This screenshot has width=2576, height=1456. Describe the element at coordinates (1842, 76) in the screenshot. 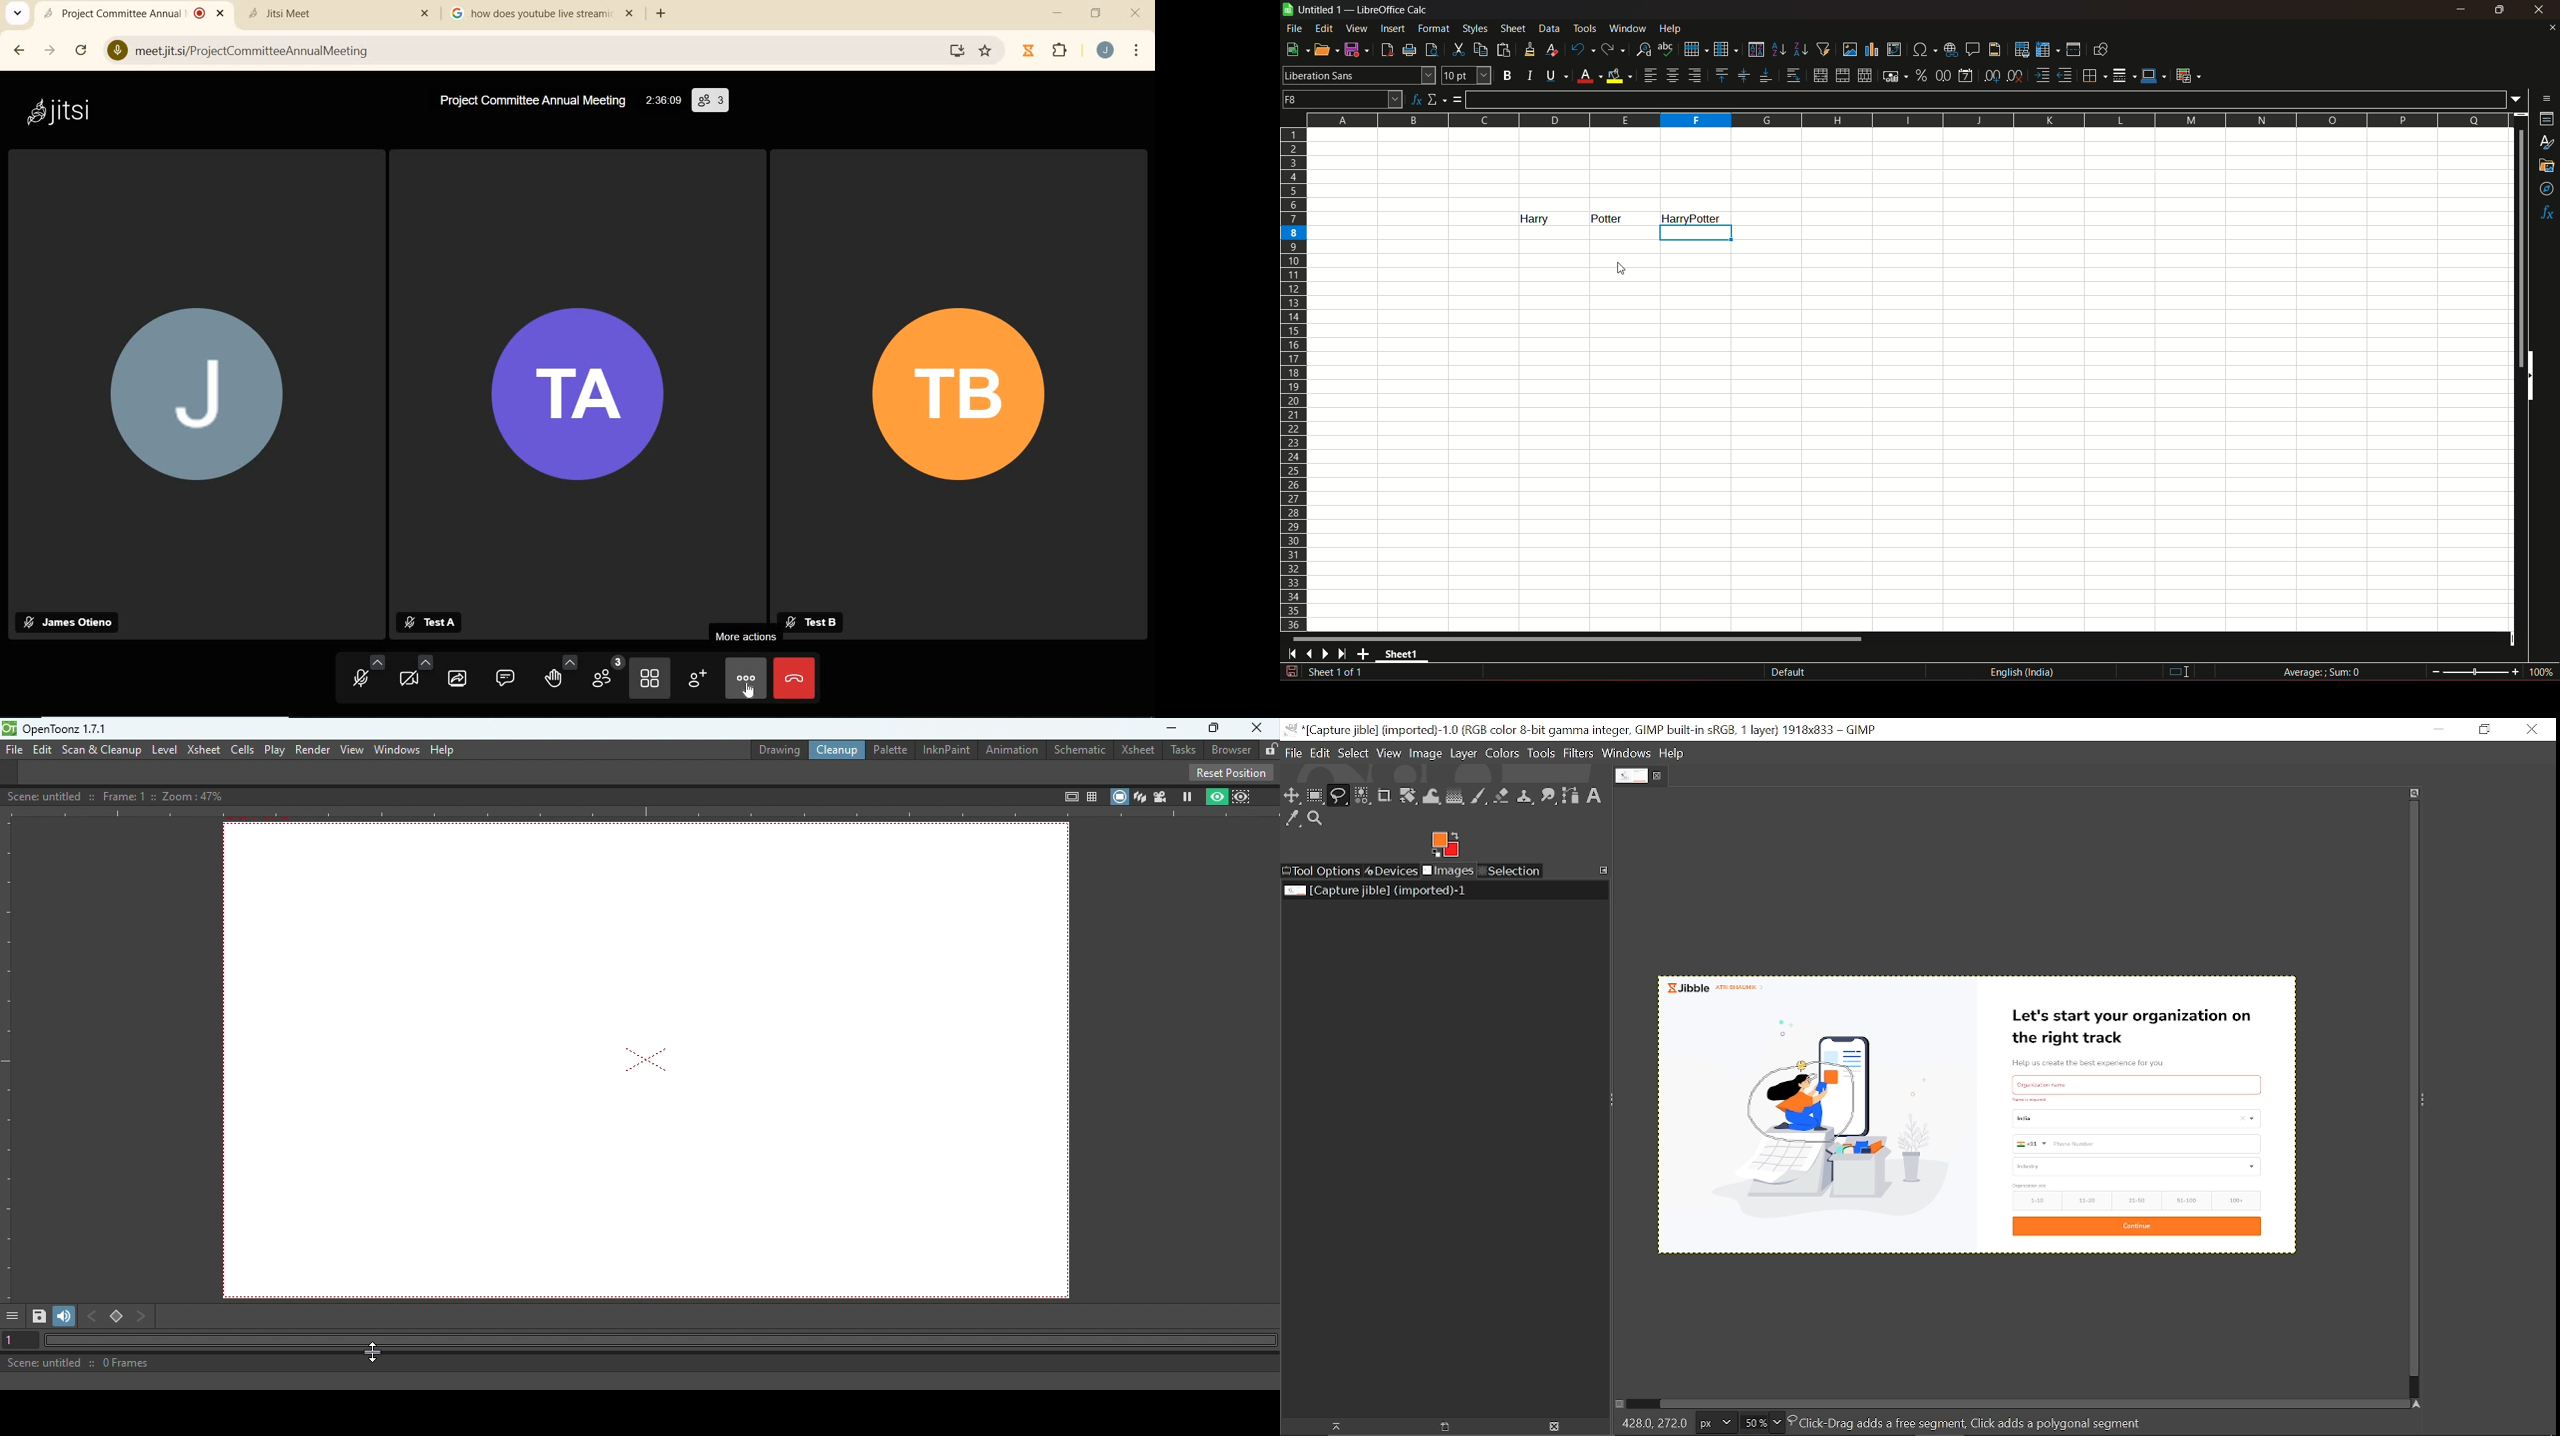

I see `merge` at that location.